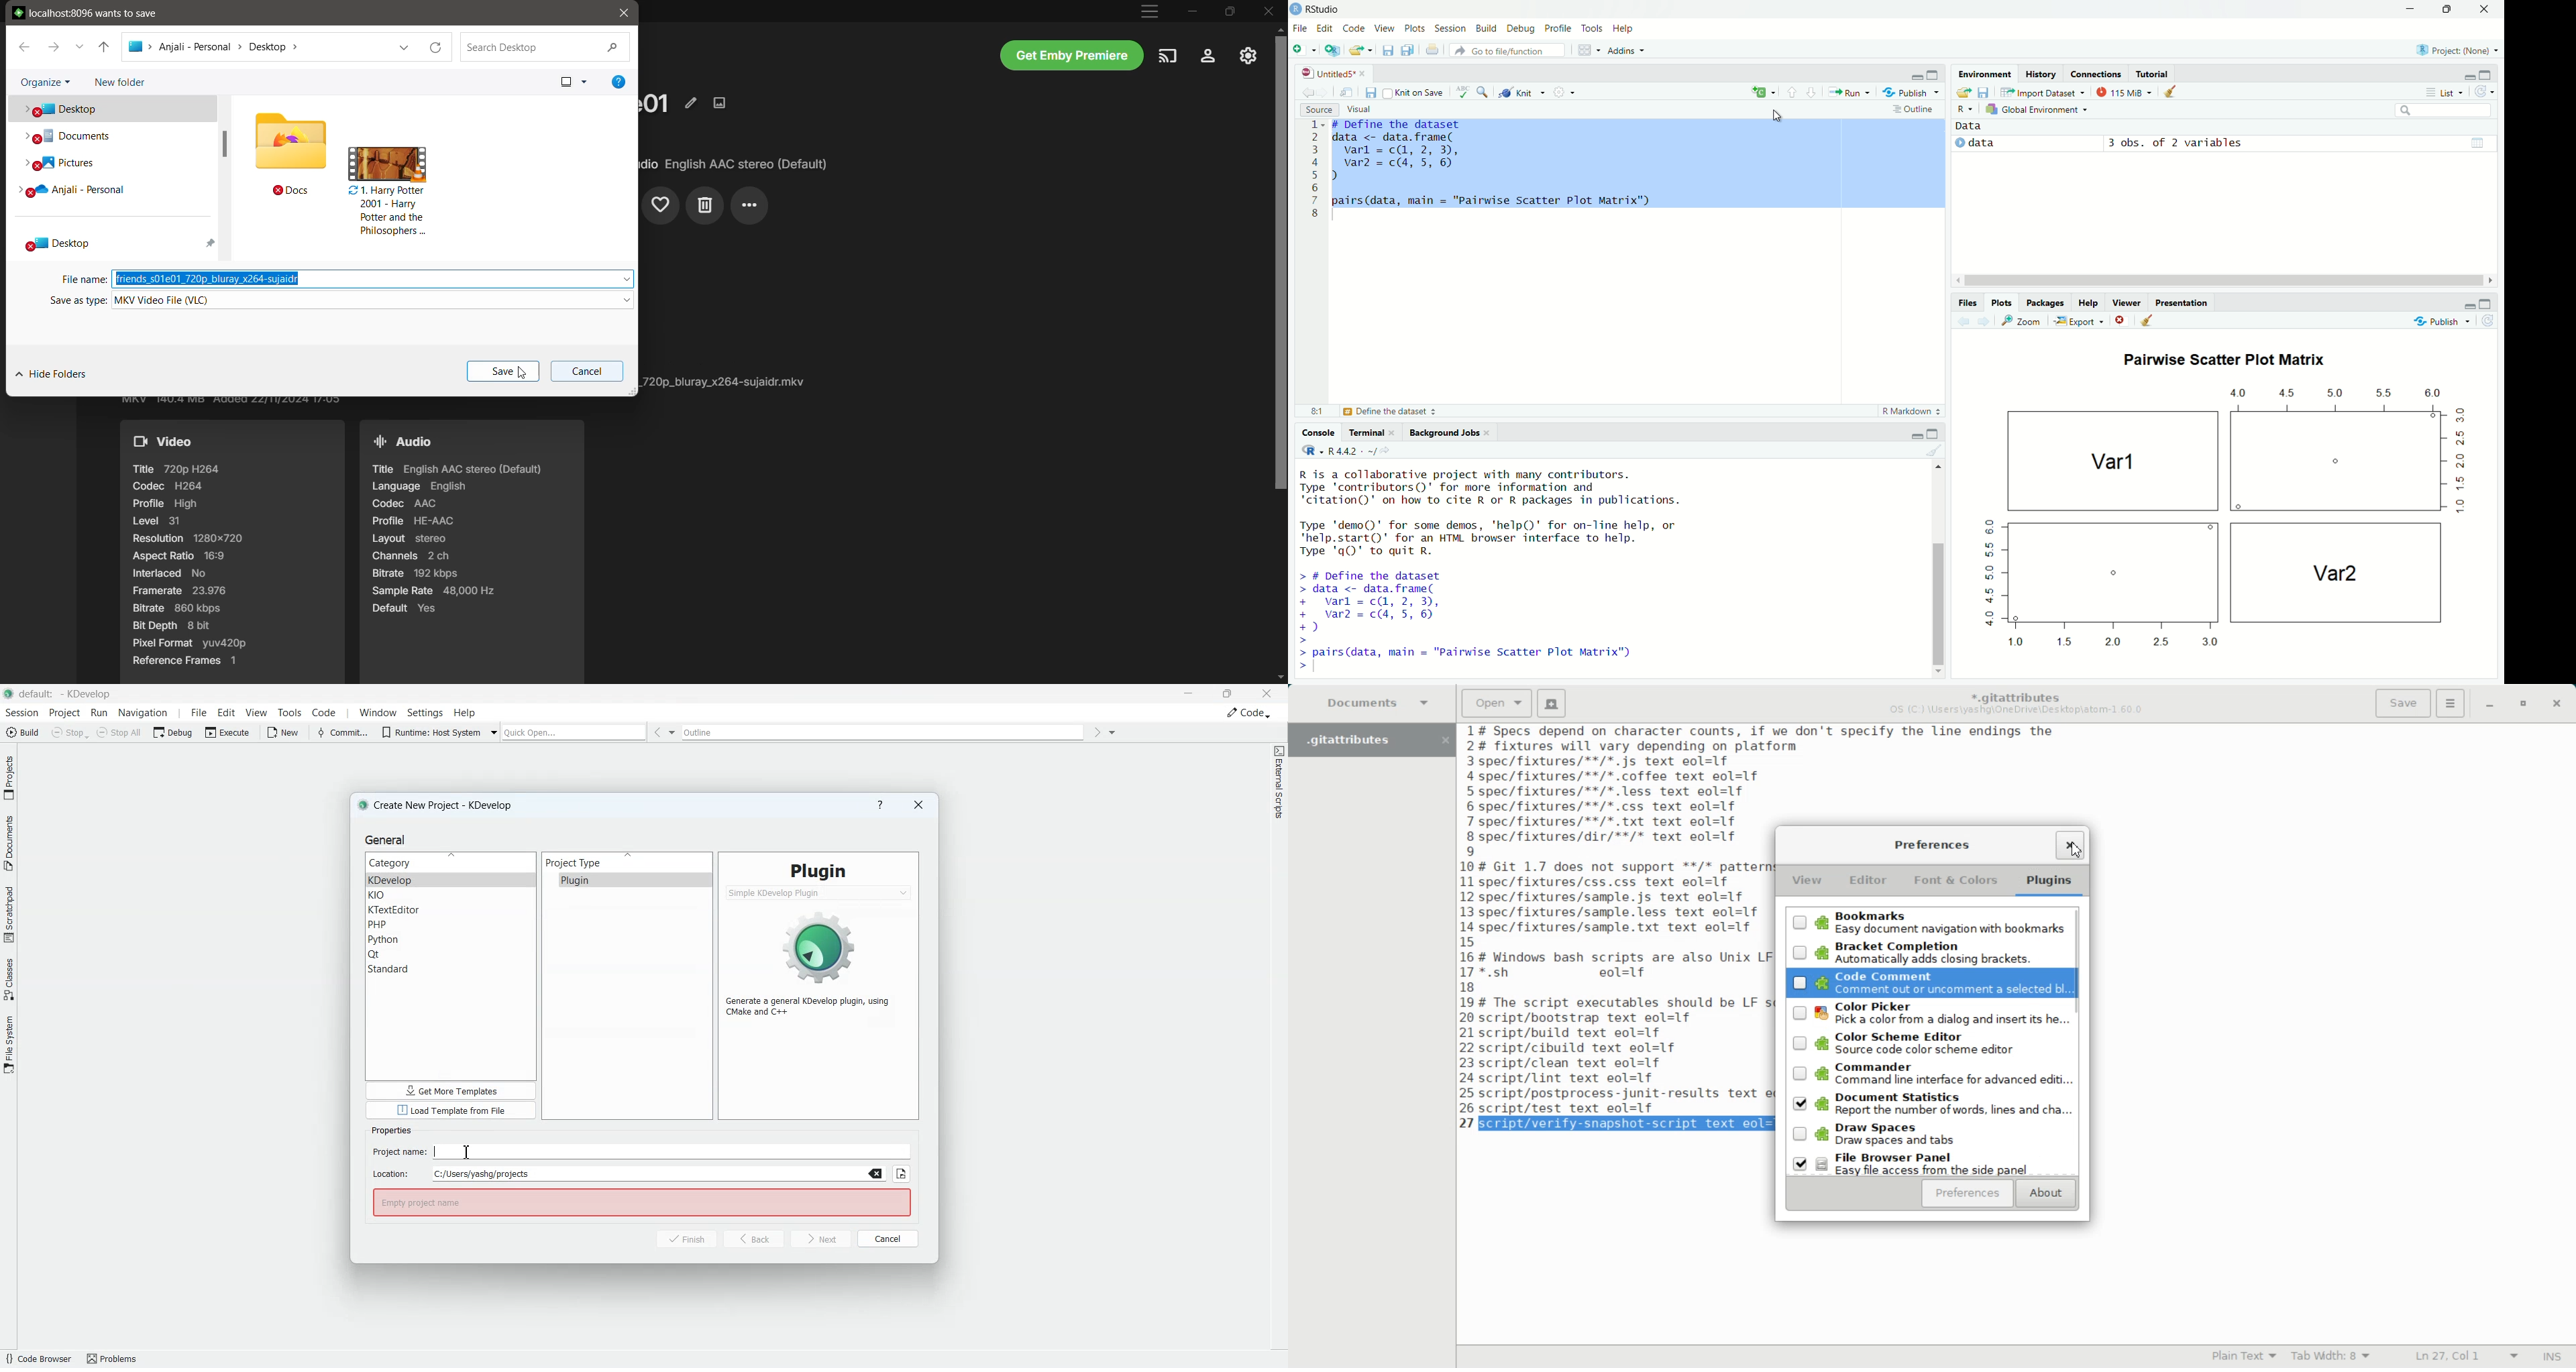 This screenshot has height=1372, width=2576. Describe the element at coordinates (1483, 91) in the screenshot. I see `Find/Replace ` at that location.